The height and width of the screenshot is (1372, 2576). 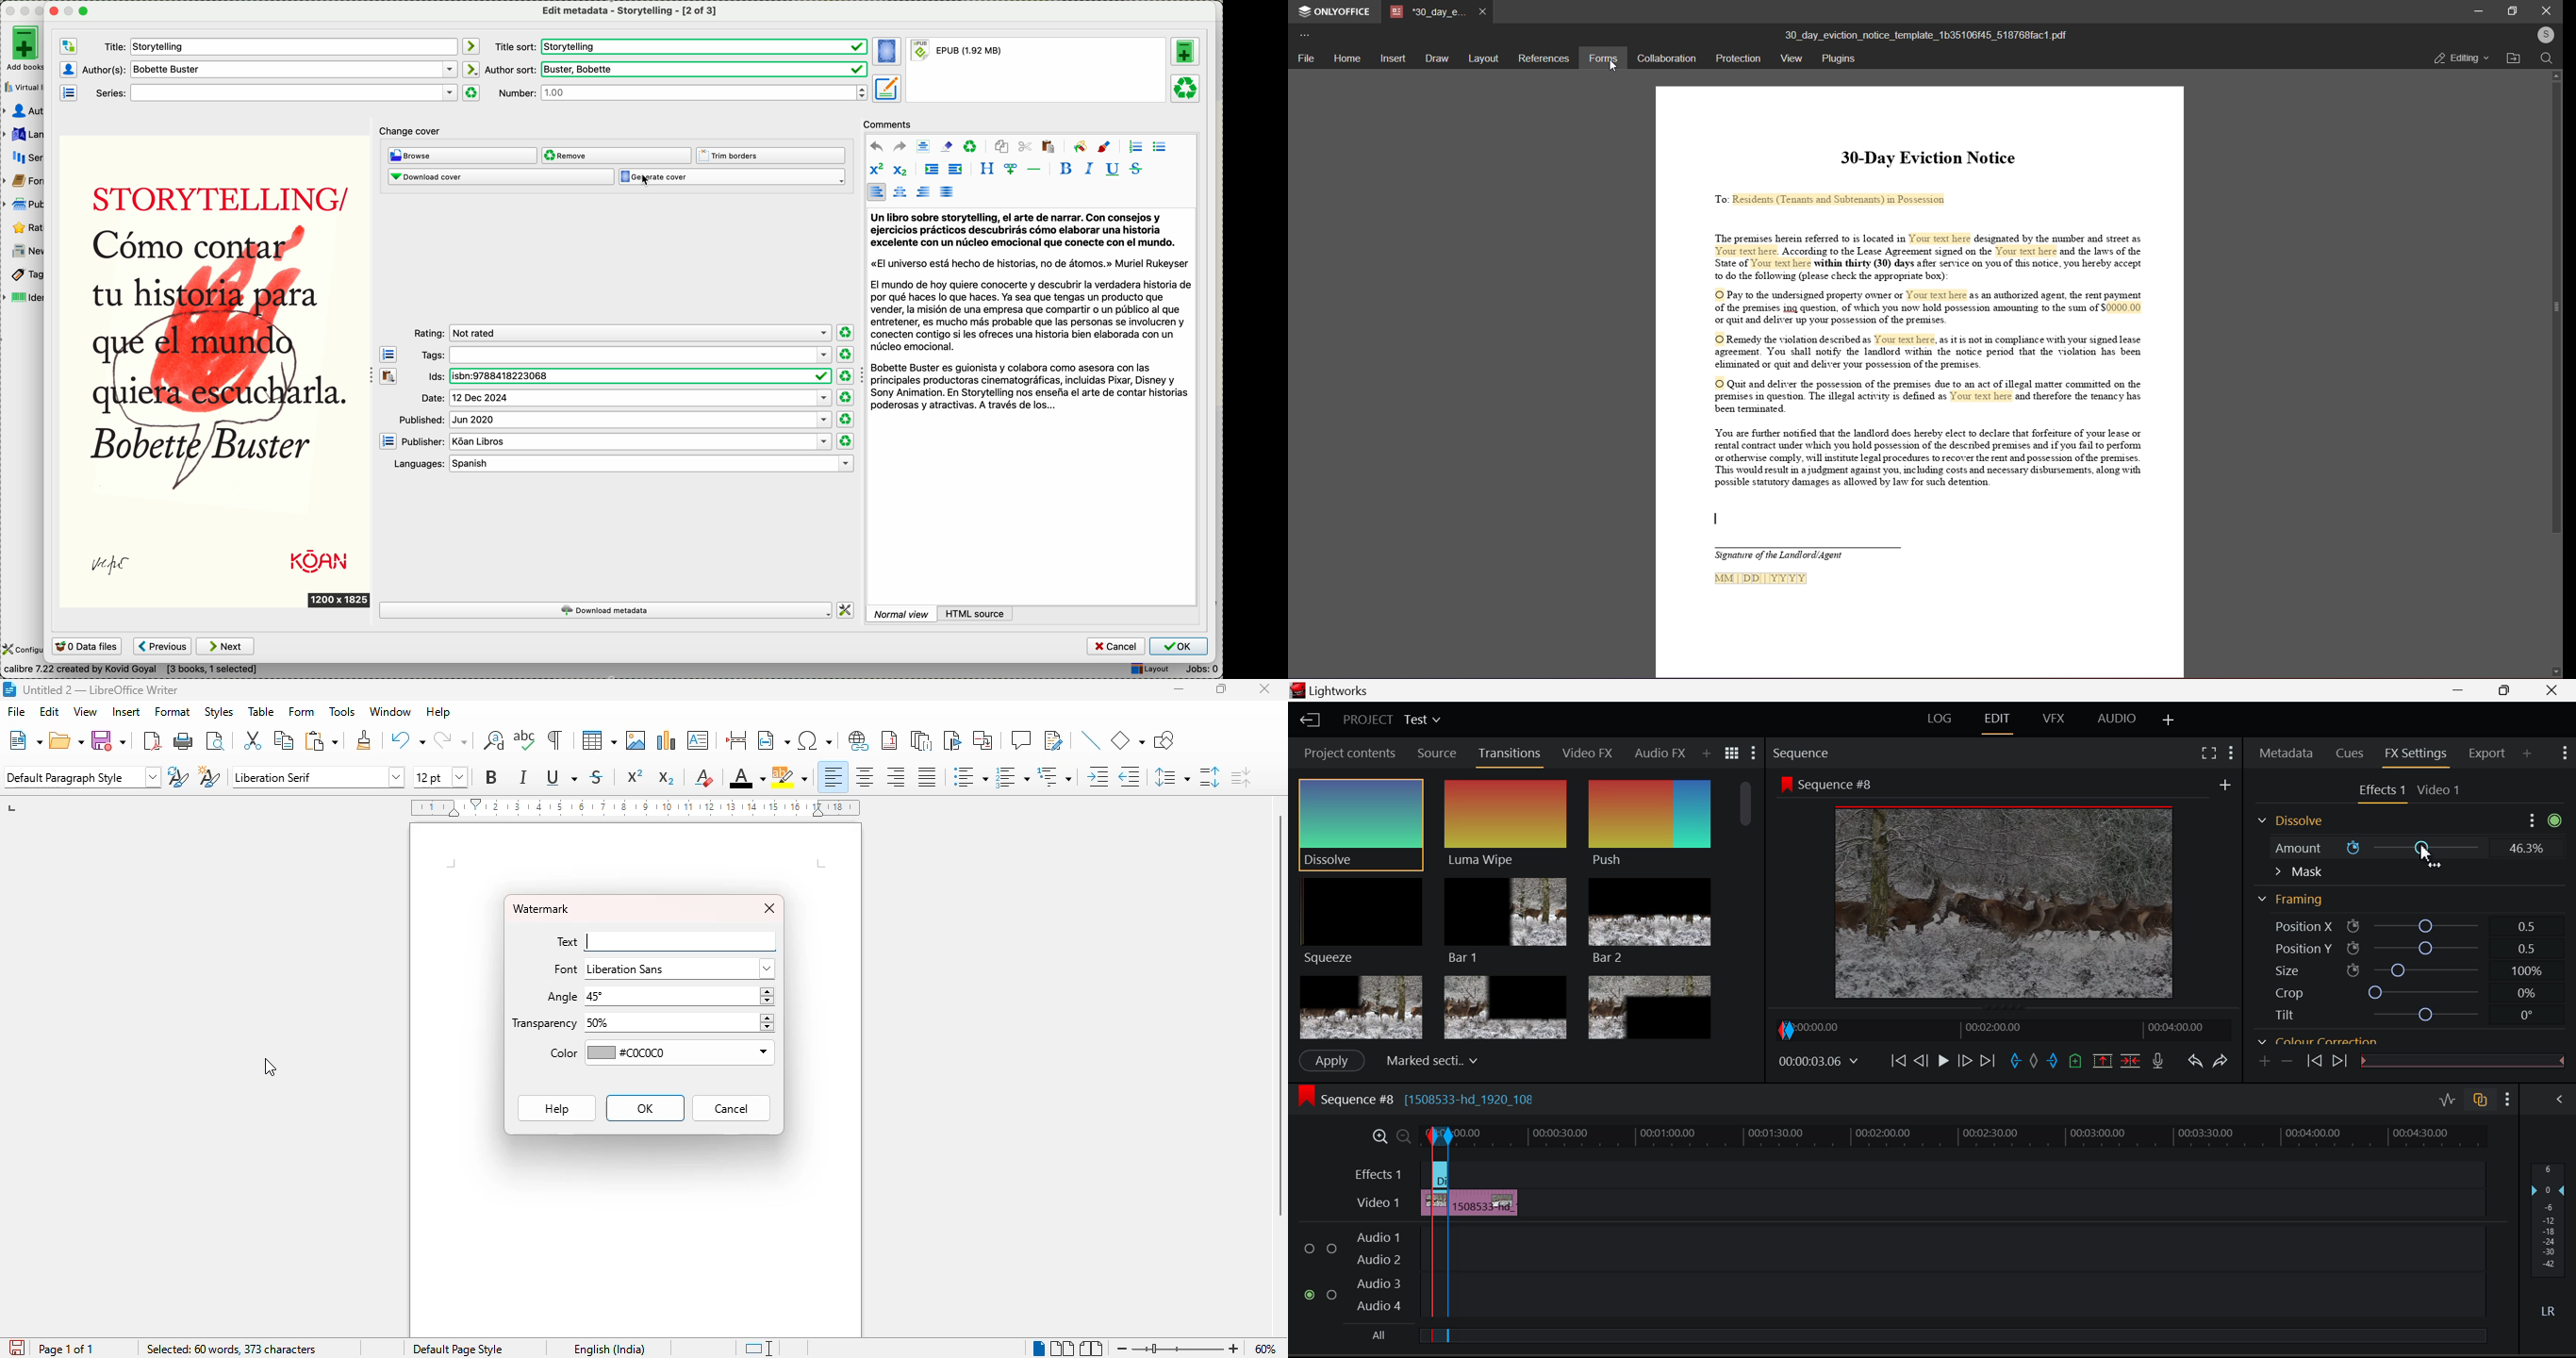 What do you see at coordinates (1379, 1174) in the screenshot?
I see `Effects 1` at bounding box center [1379, 1174].